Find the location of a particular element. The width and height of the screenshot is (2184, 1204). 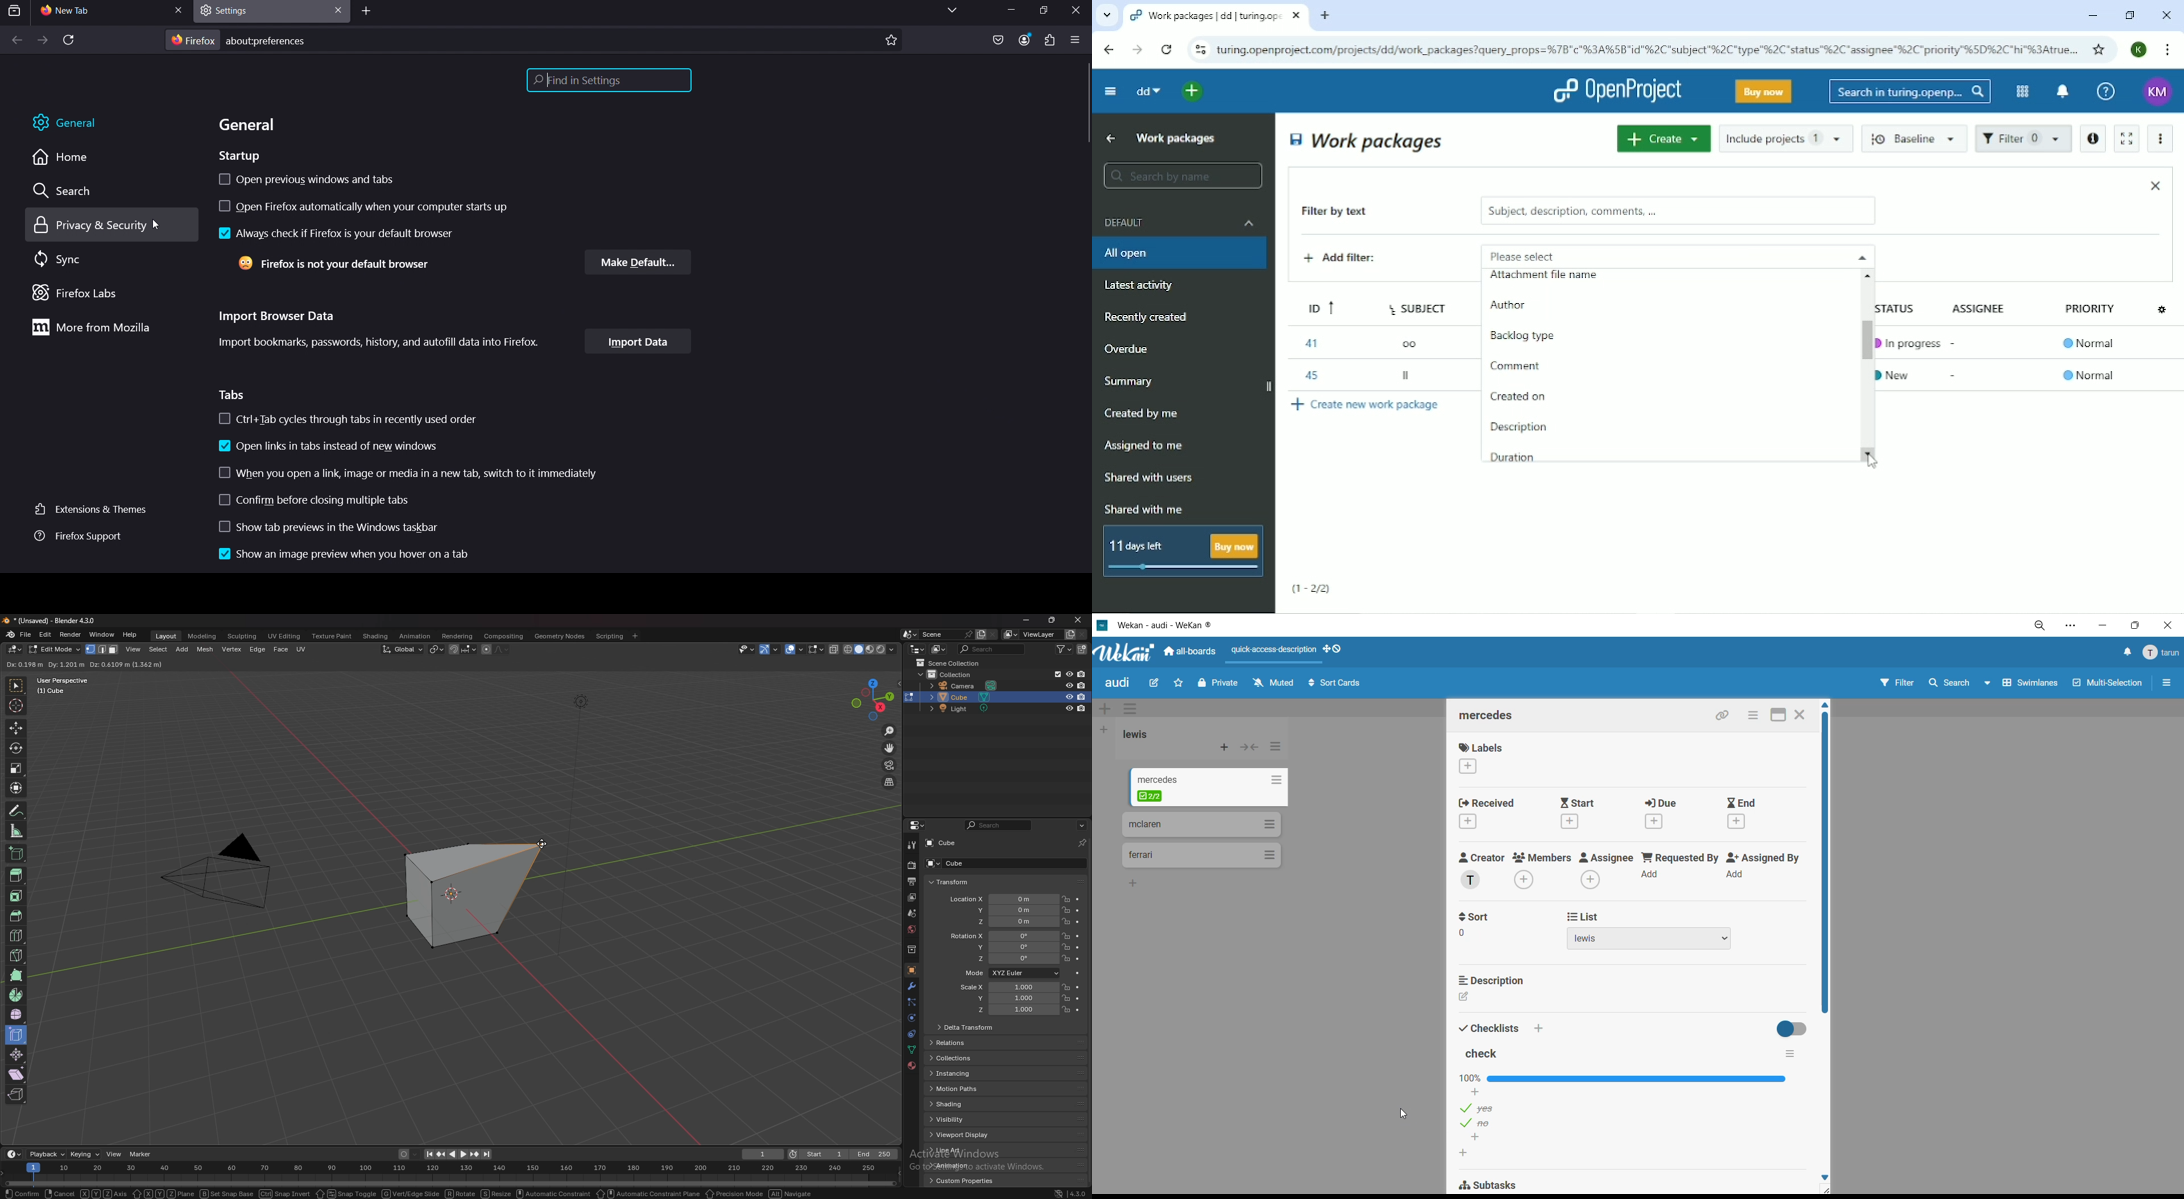

close tab is located at coordinates (336, 9).